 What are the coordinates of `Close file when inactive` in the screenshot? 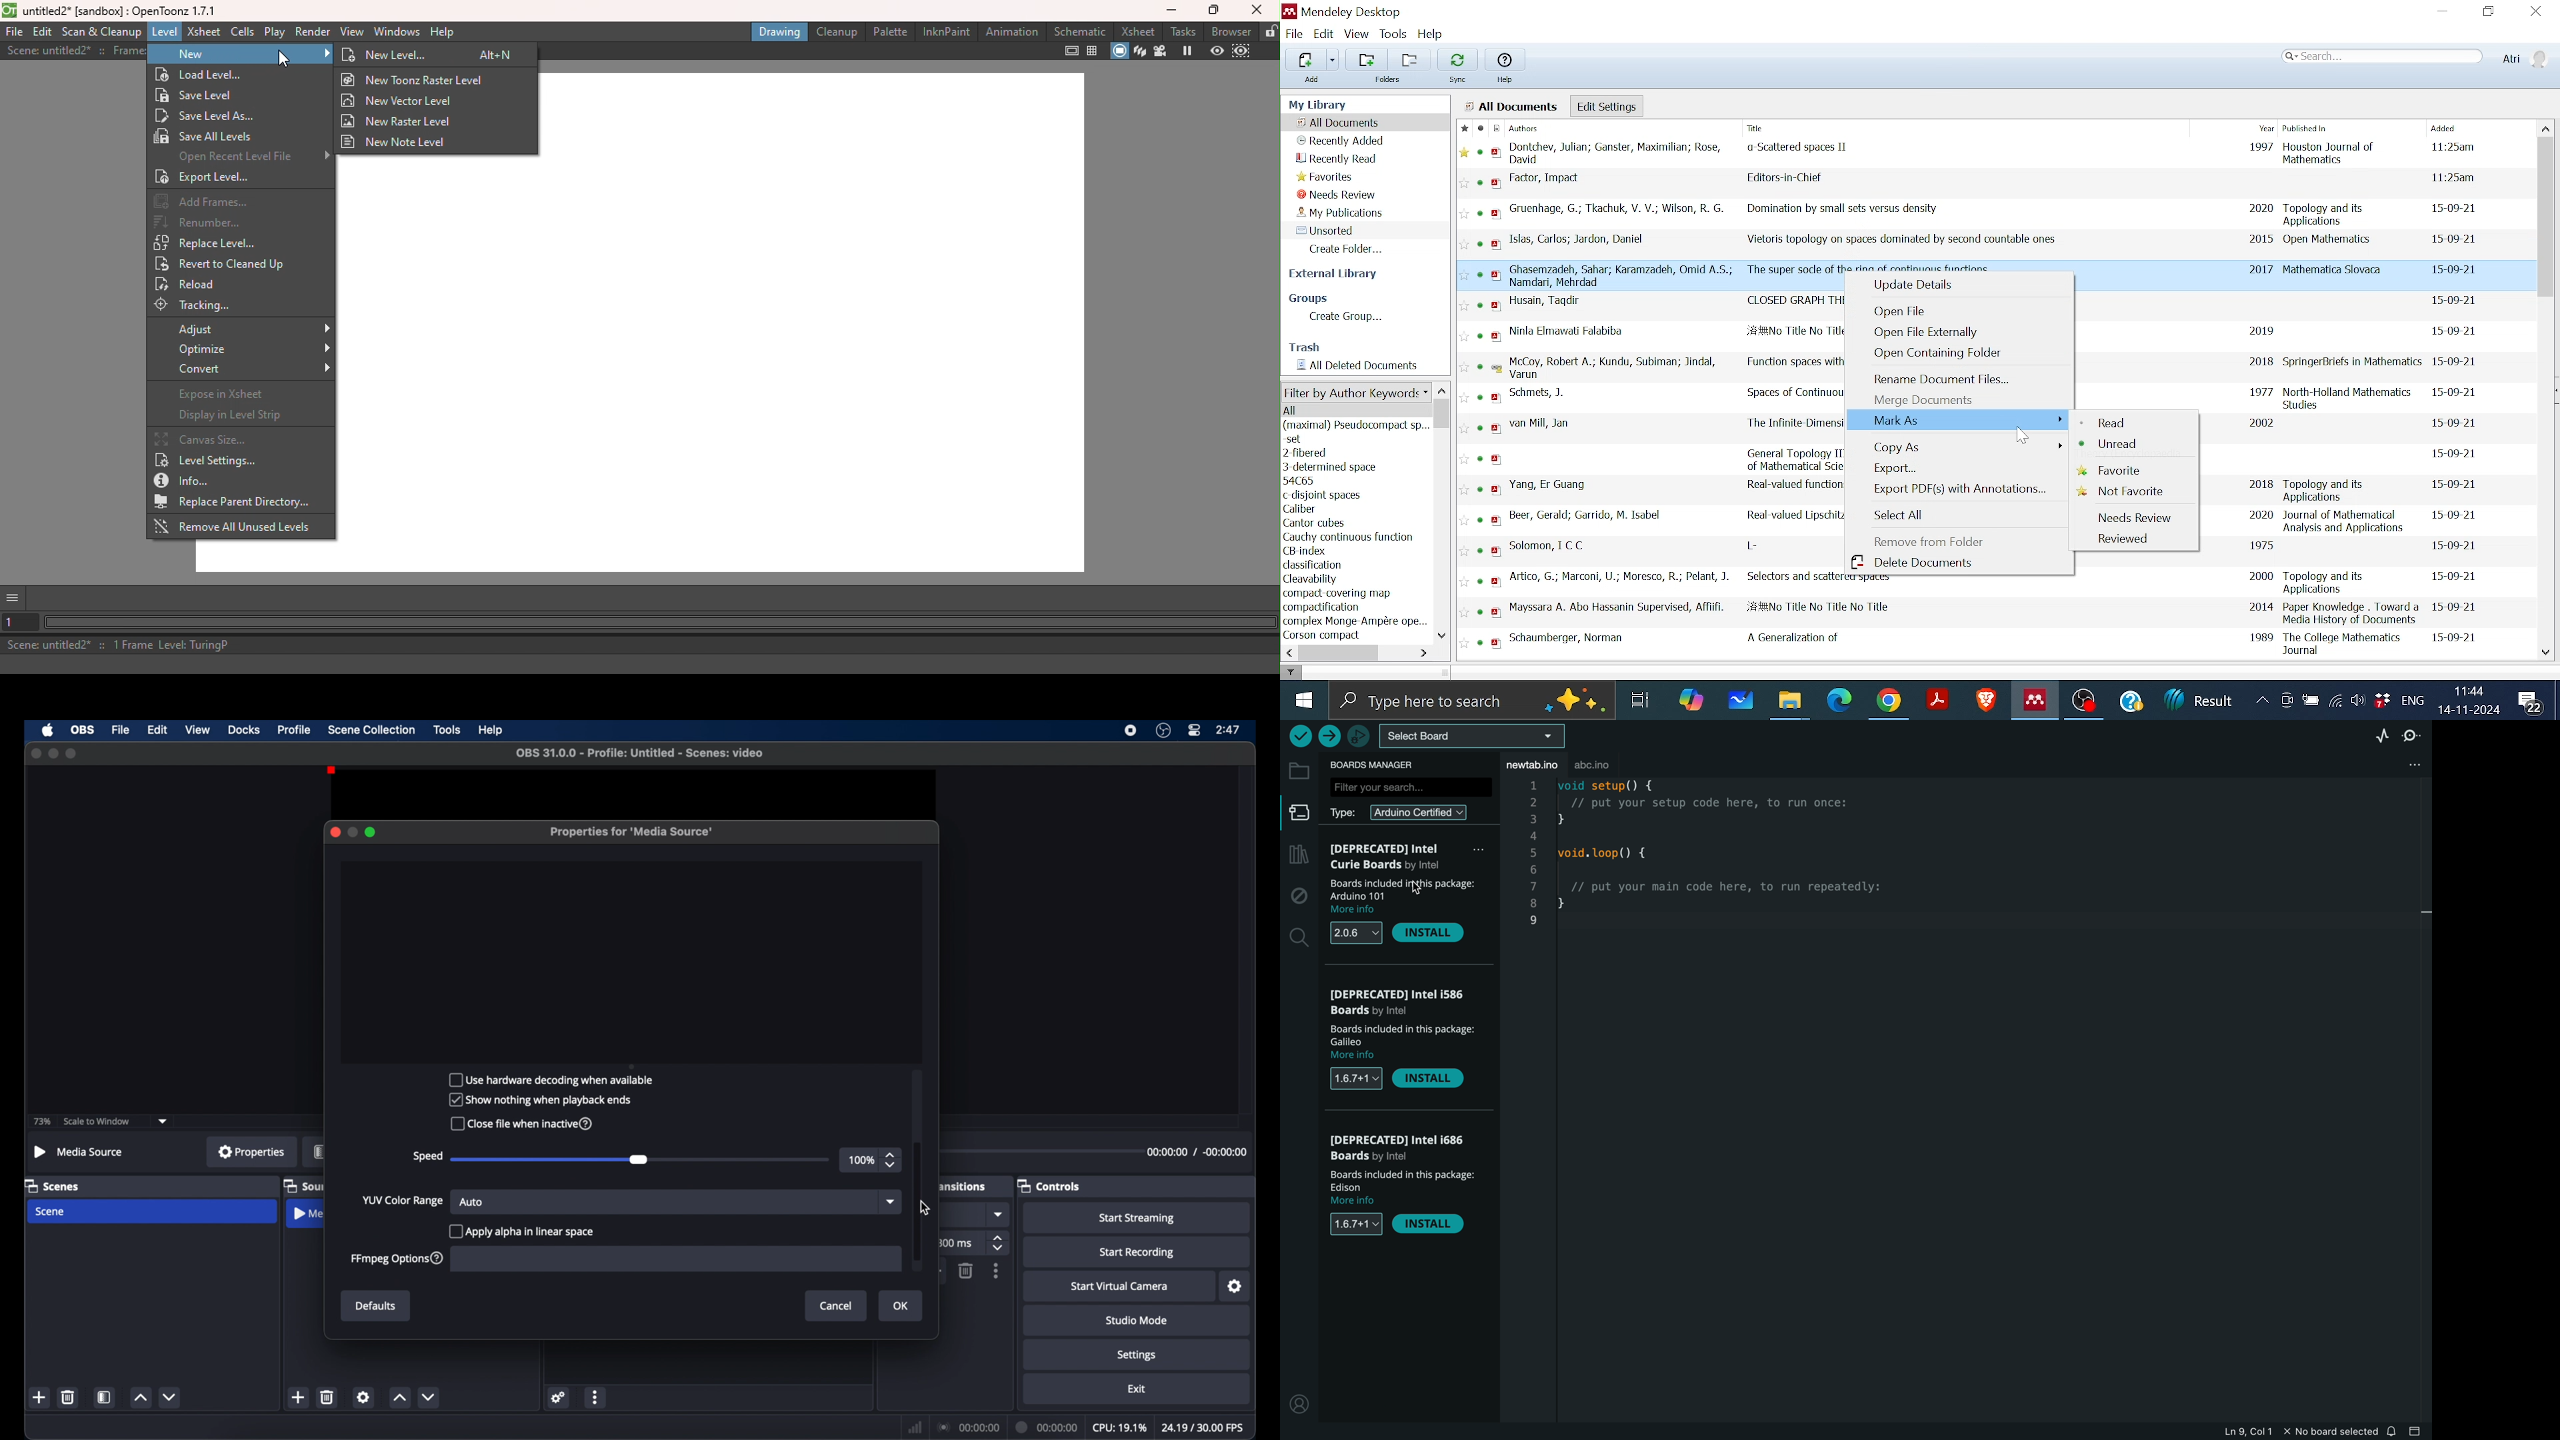 It's located at (528, 1124).